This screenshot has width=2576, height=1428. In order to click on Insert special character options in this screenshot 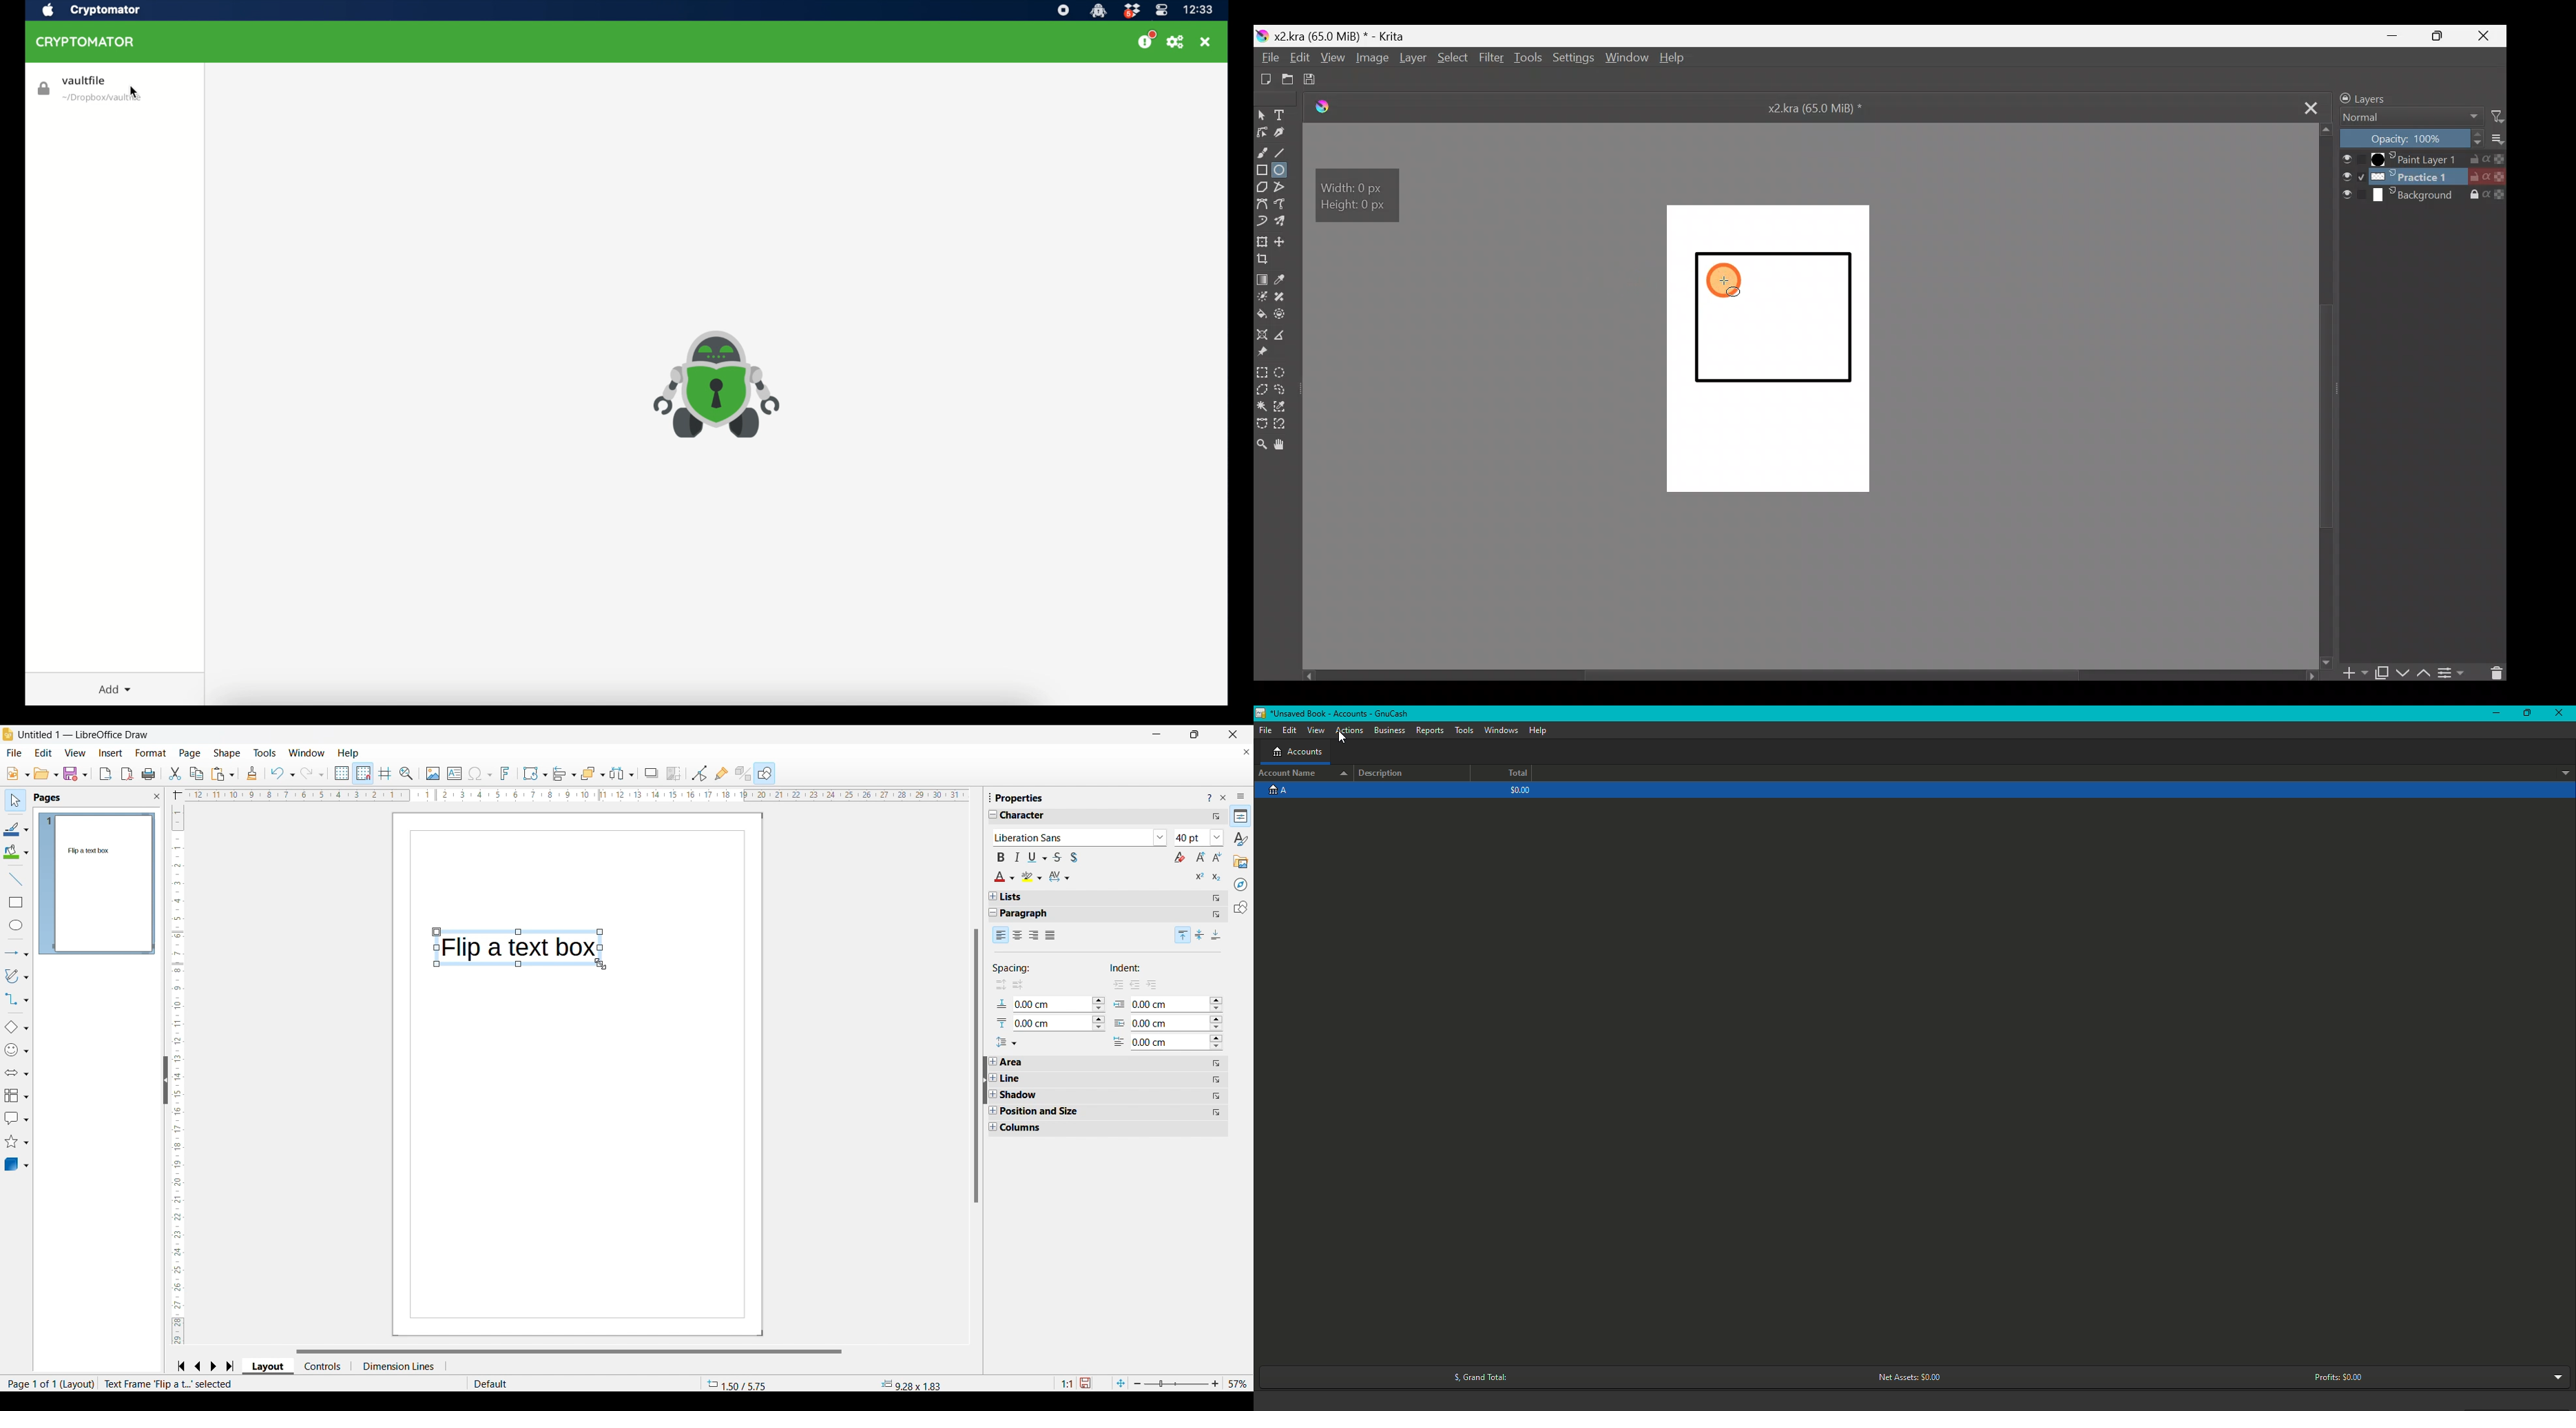, I will do `click(480, 774)`.